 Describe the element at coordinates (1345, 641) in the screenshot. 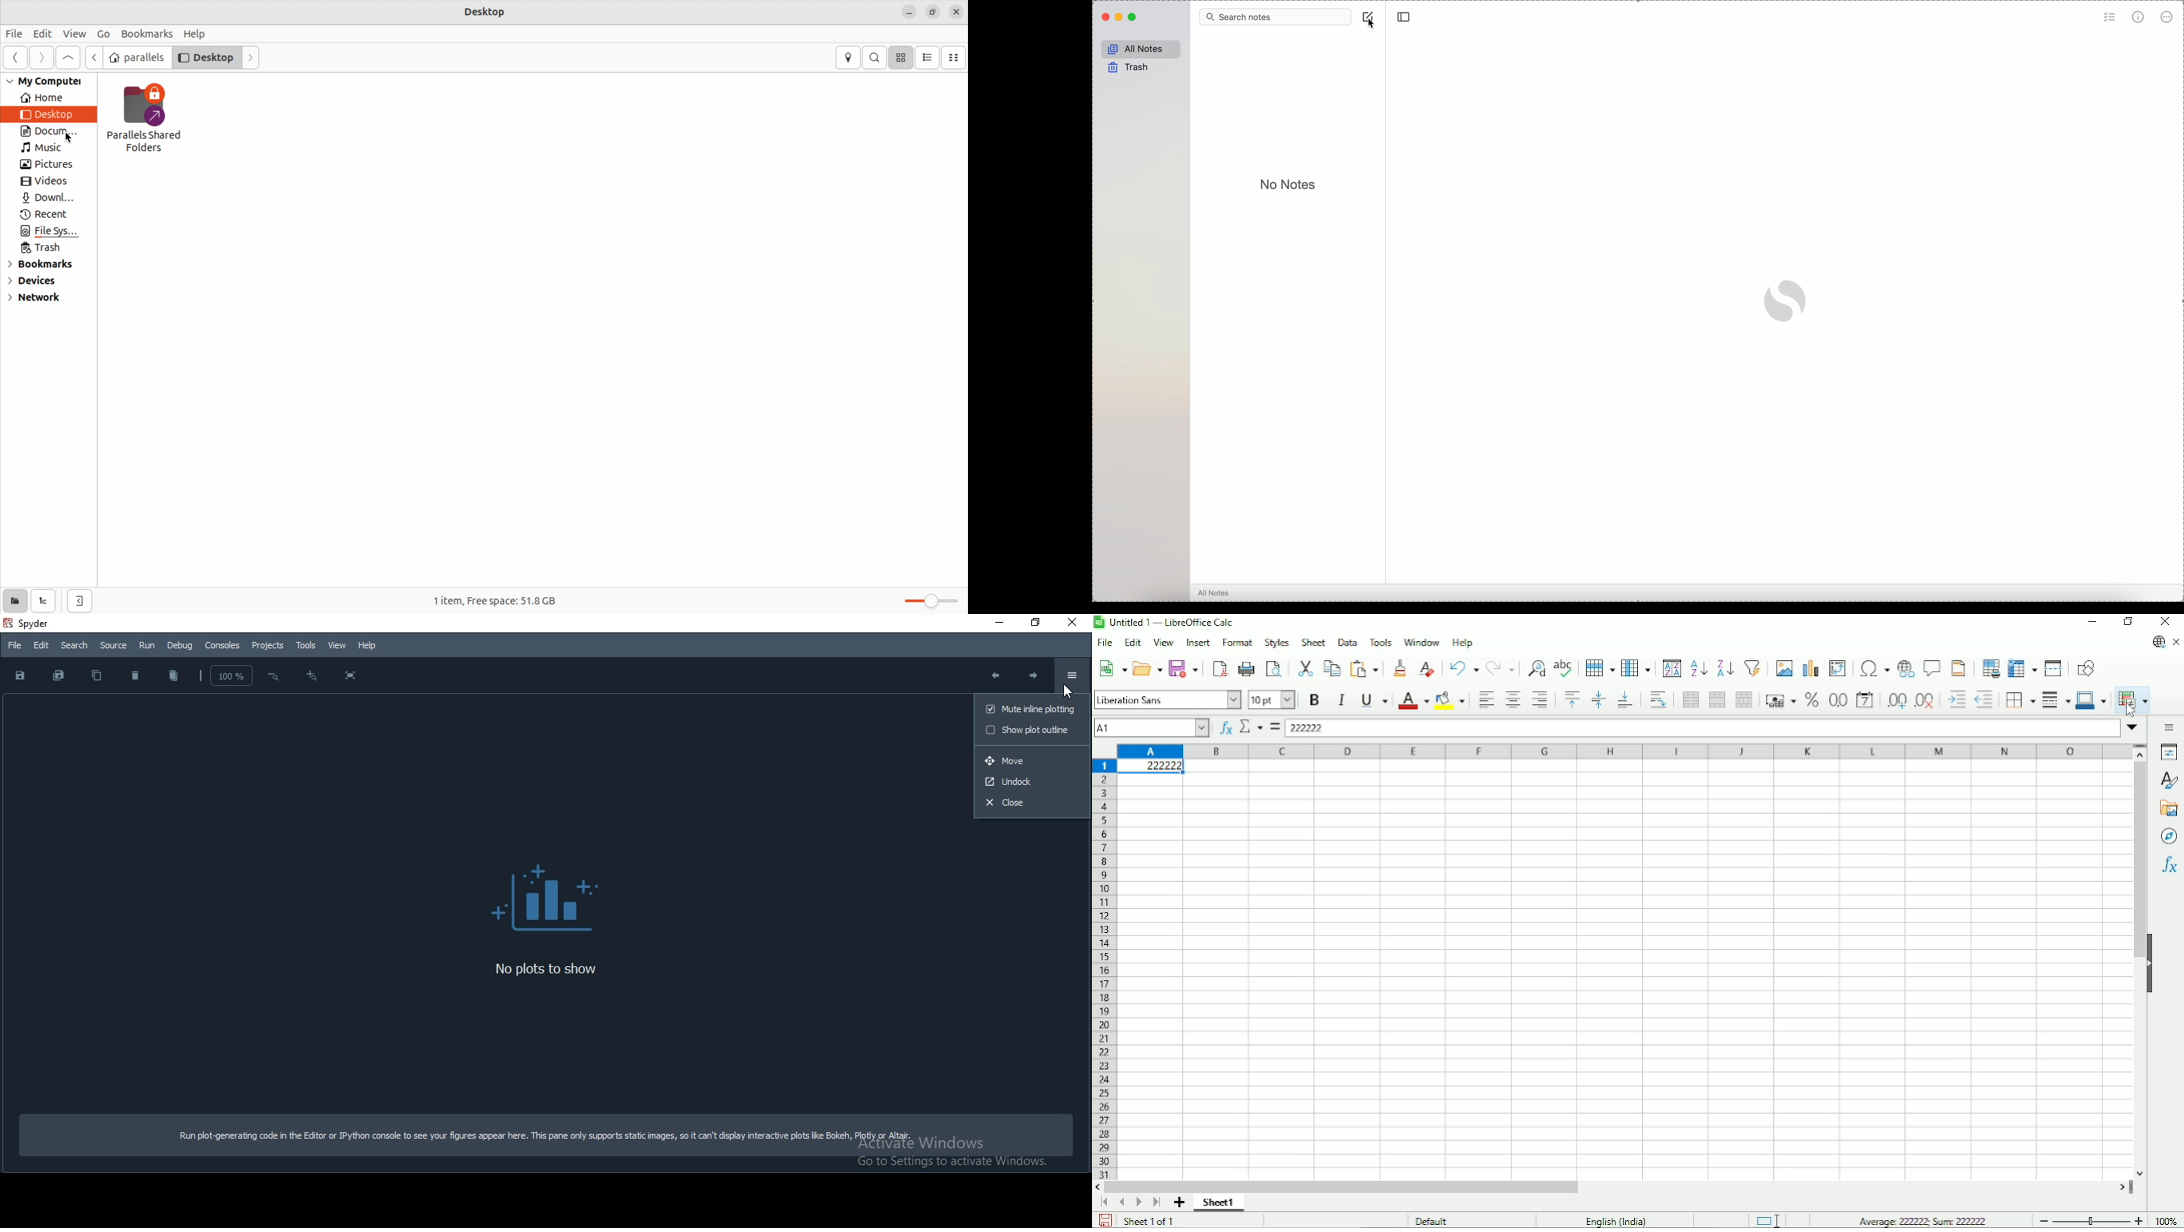

I see `Data` at that location.